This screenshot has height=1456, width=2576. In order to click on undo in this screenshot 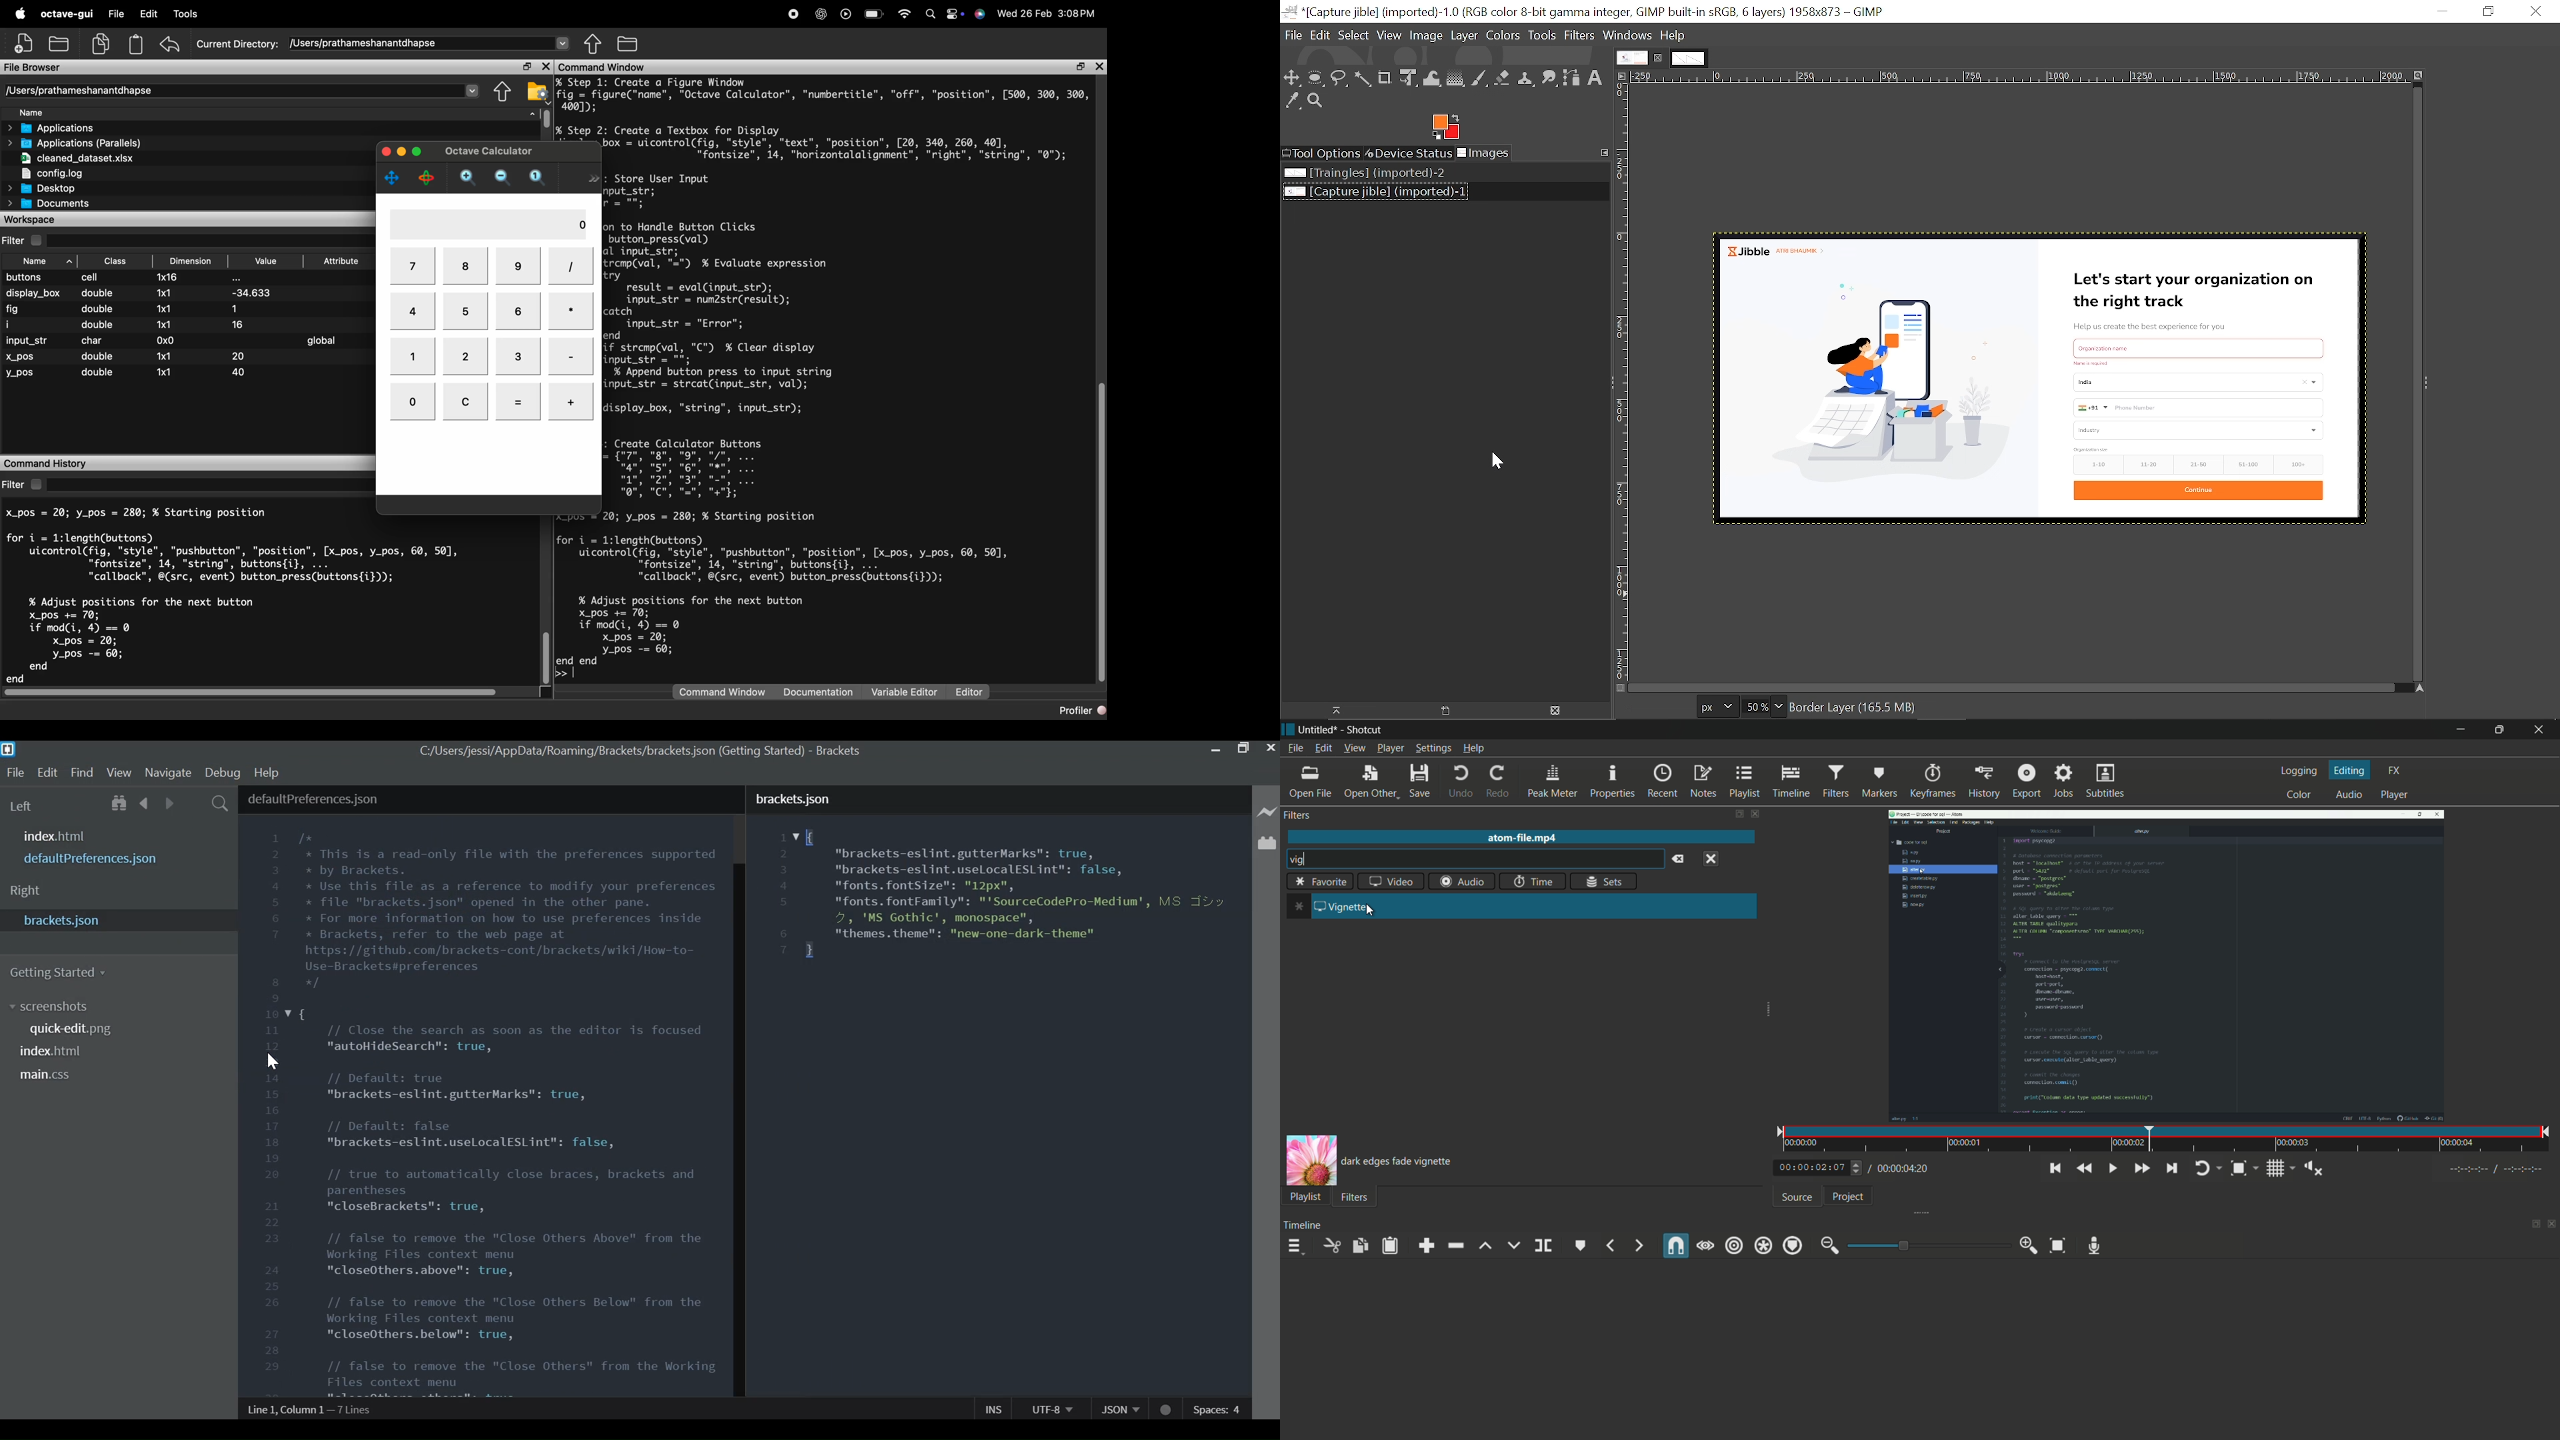, I will do `click(1461, 781)`.